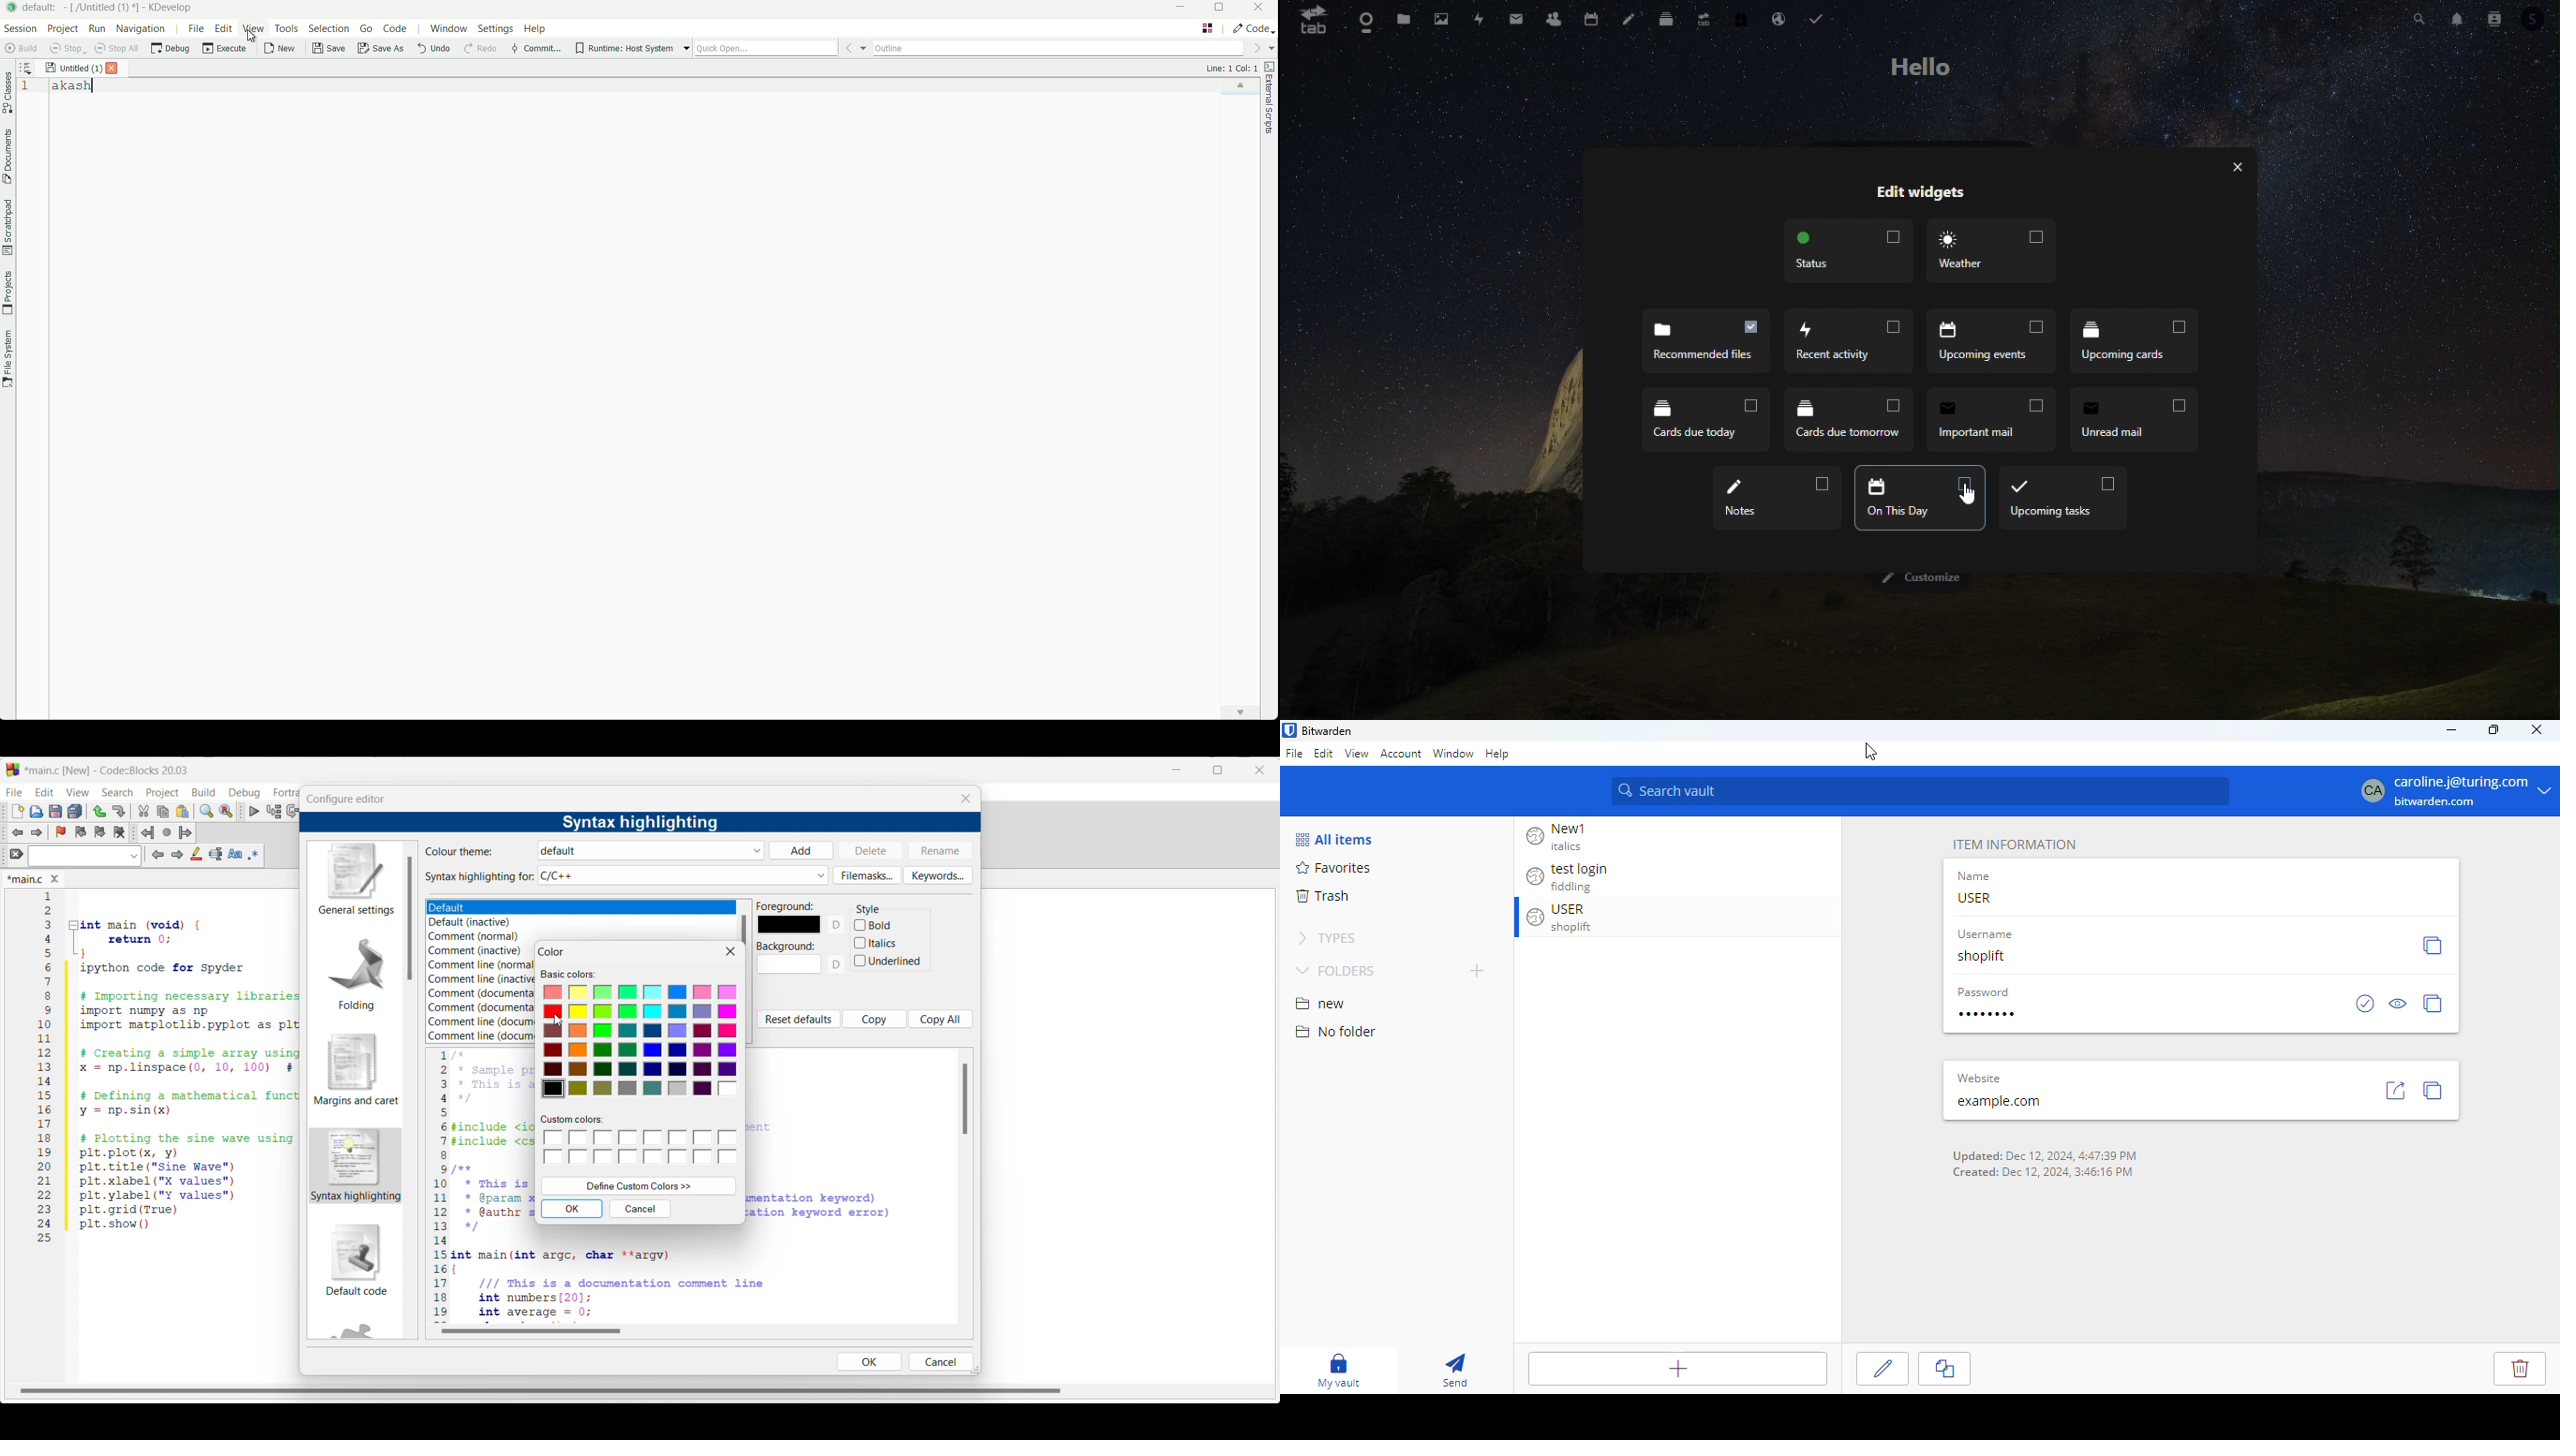 The width and height of the screenshot is (2576, 1456). I want to click on Comment line (documentation), so click(481, 1020).